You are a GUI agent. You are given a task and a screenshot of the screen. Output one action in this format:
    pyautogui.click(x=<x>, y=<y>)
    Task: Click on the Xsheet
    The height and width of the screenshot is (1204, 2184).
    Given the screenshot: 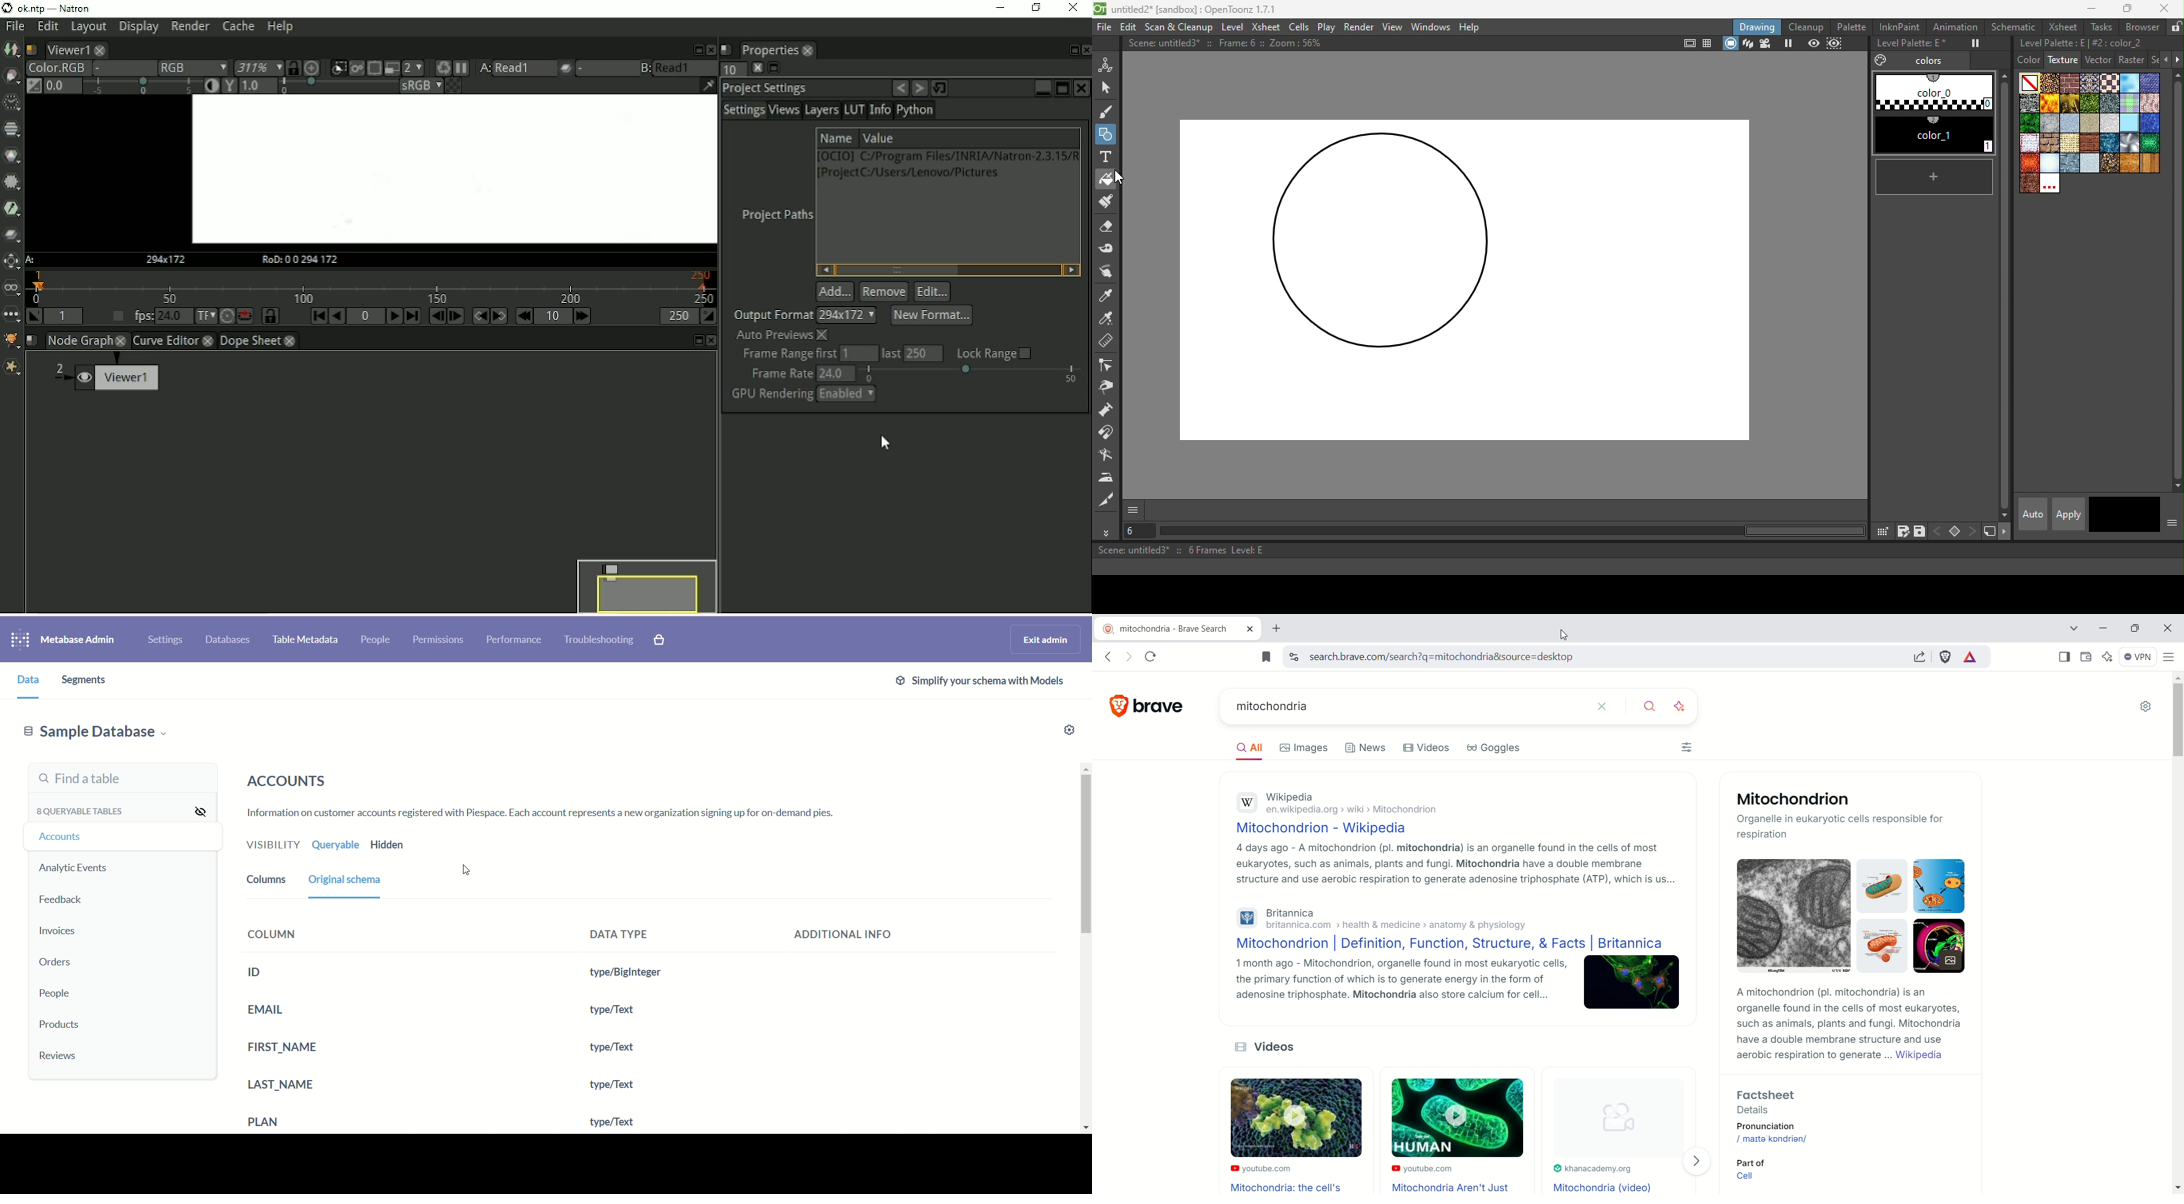 What is the action you would take?
    pyautogui.click(x=2062, y=27)
    